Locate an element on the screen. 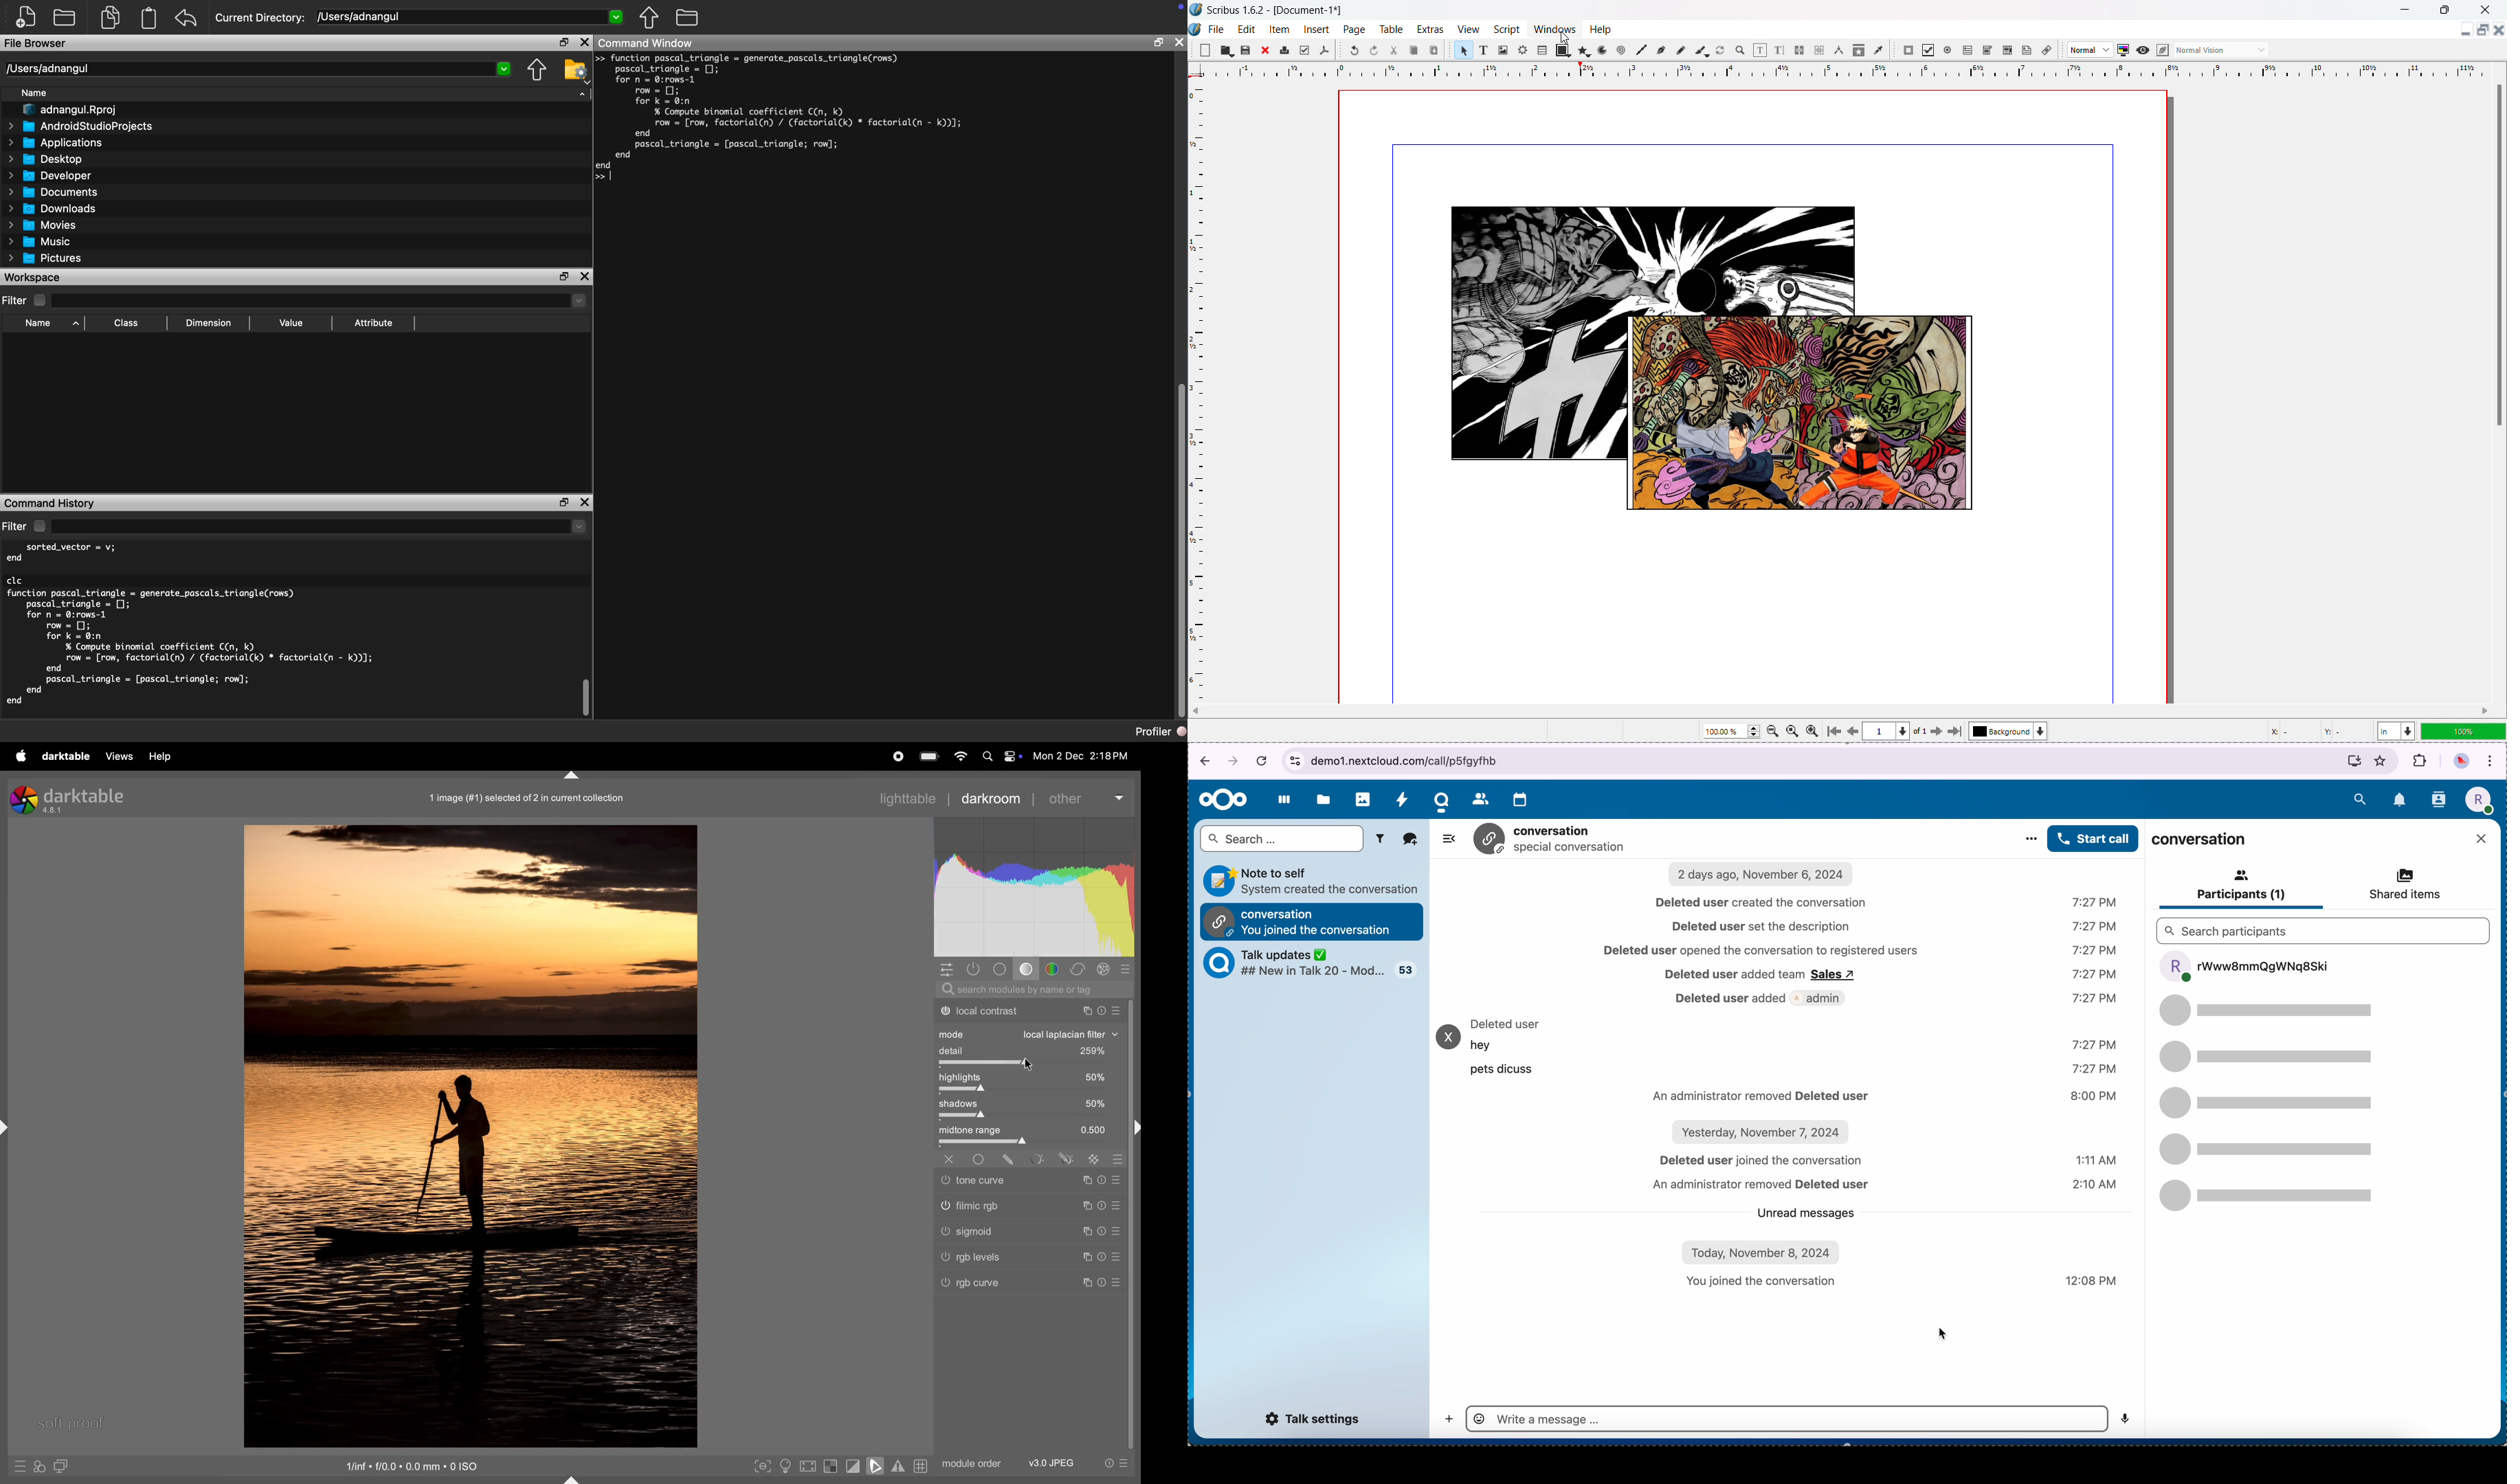 The image size is (2520, 1484). filter is located at coordinates (1380, 839).